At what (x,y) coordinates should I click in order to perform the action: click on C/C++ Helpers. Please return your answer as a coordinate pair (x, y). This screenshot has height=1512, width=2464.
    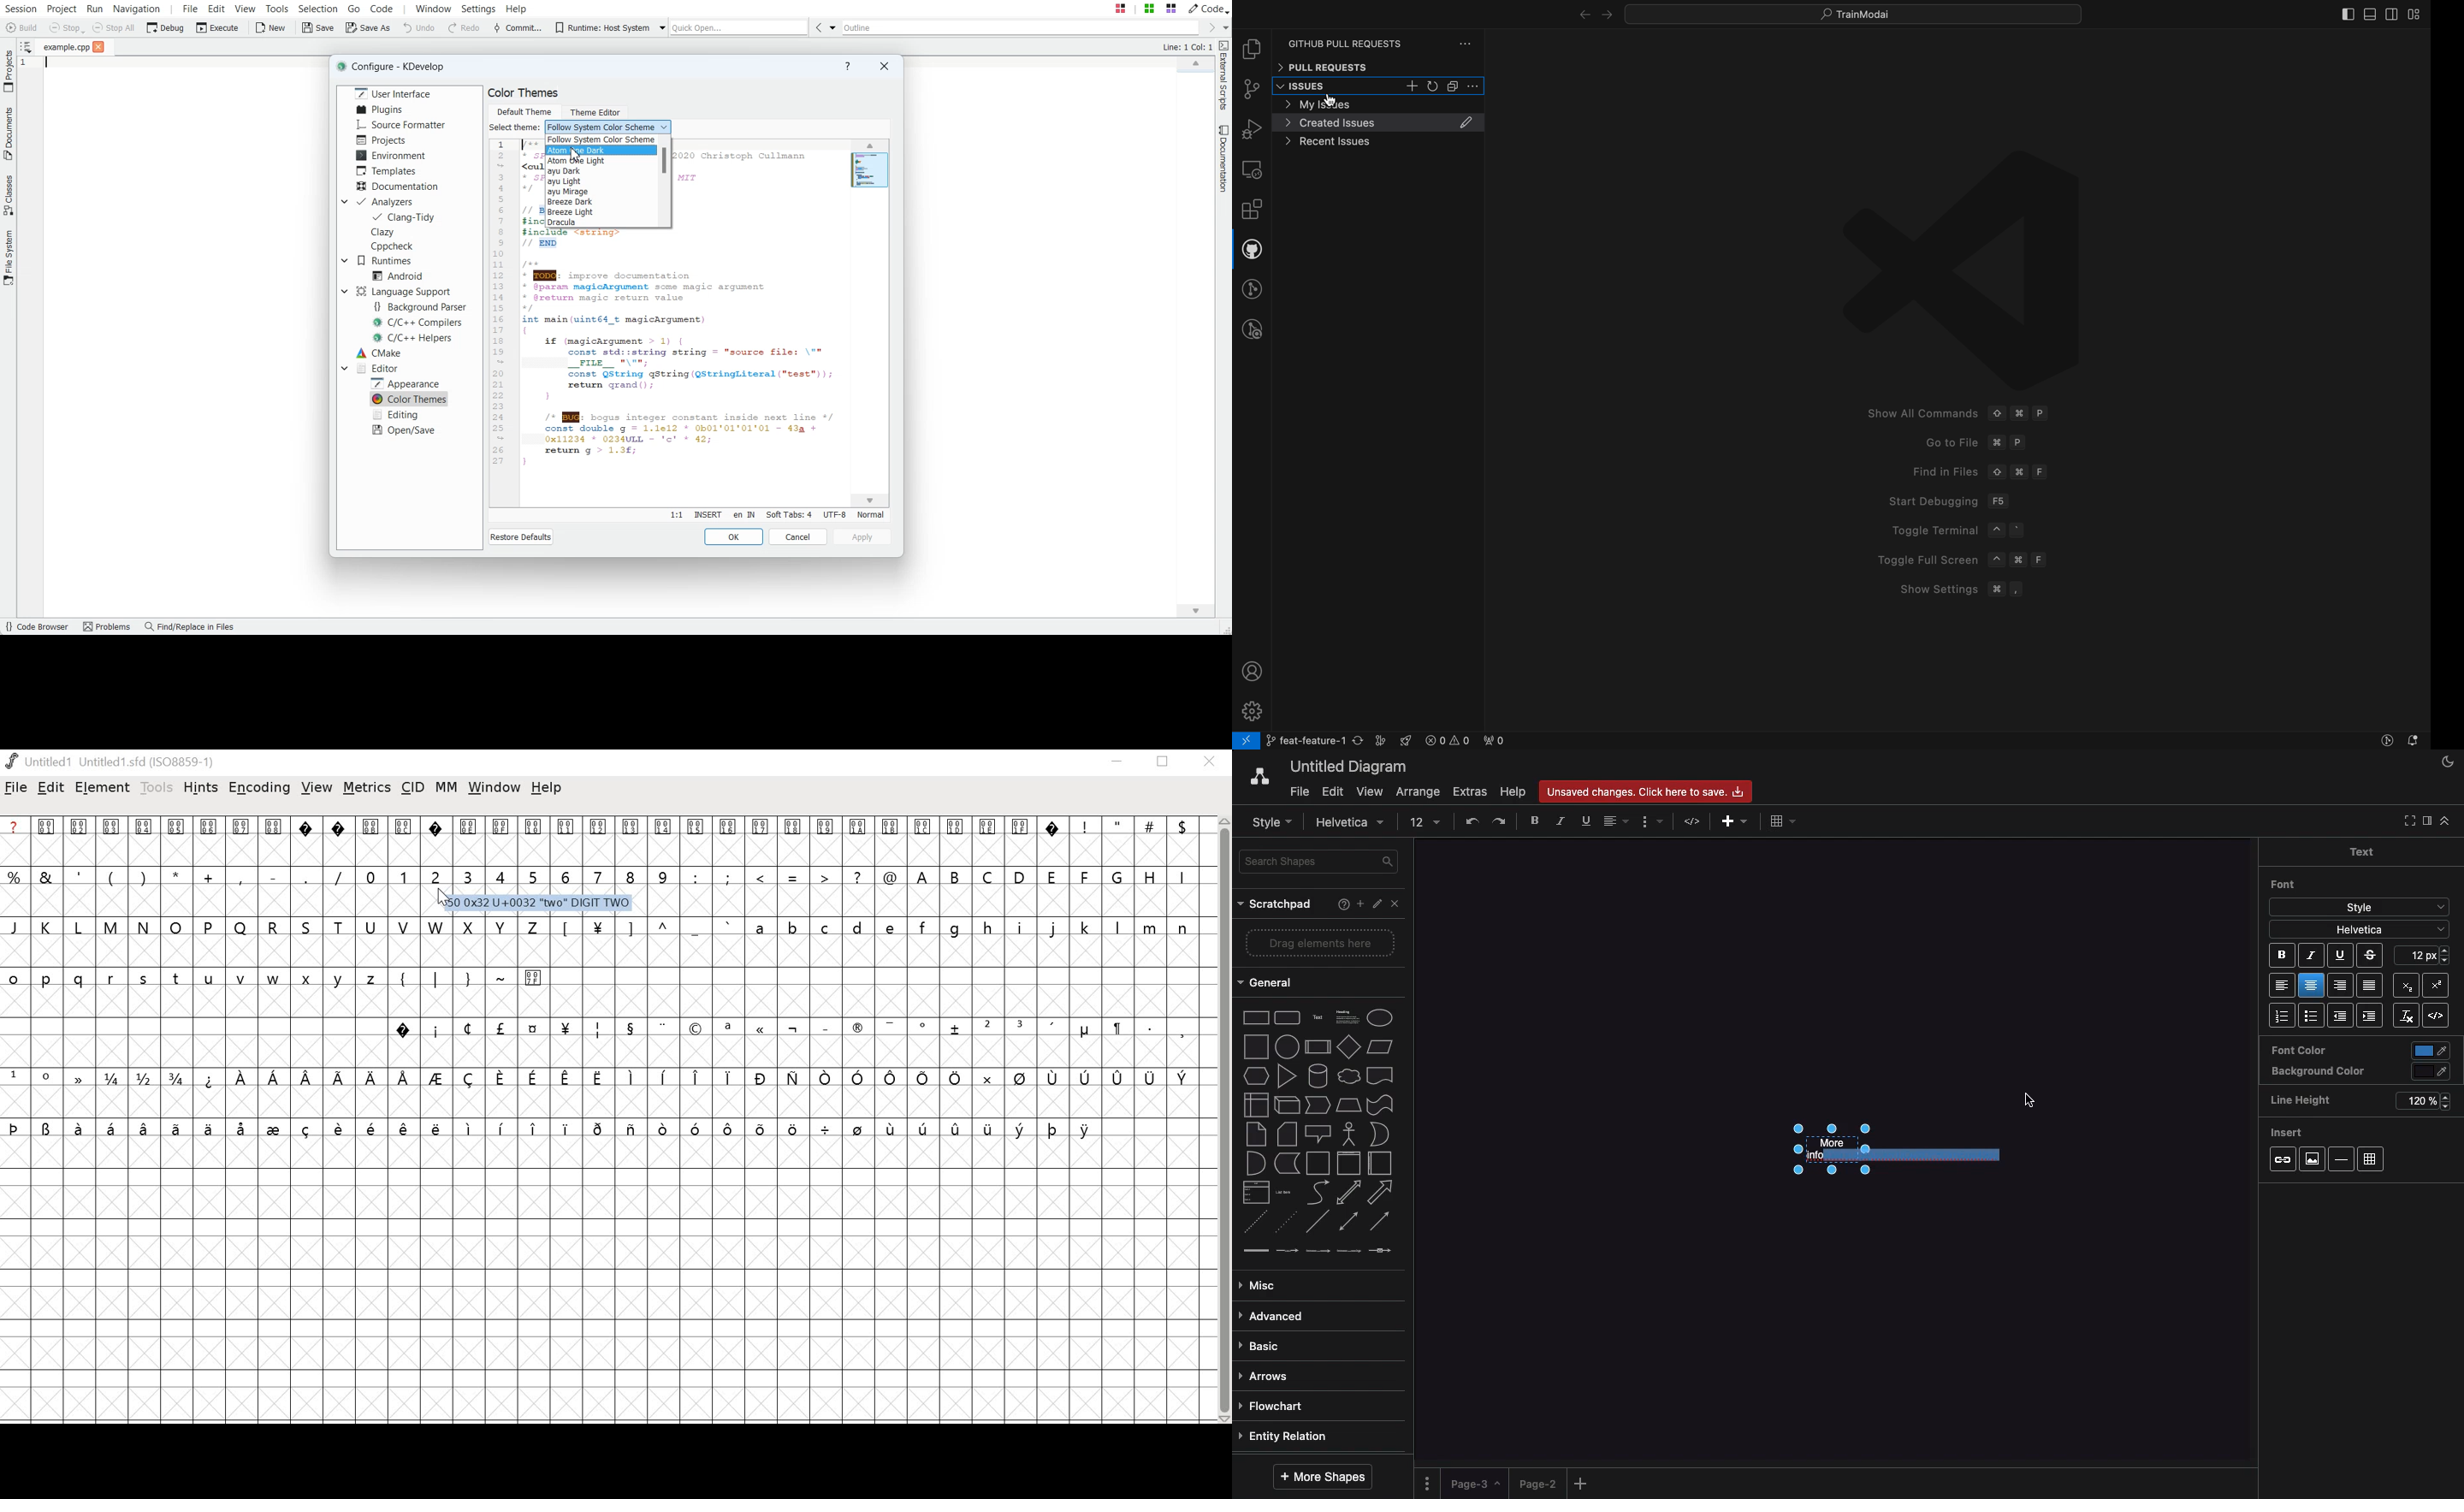
    Looking at the image, I should click on (414, 338).